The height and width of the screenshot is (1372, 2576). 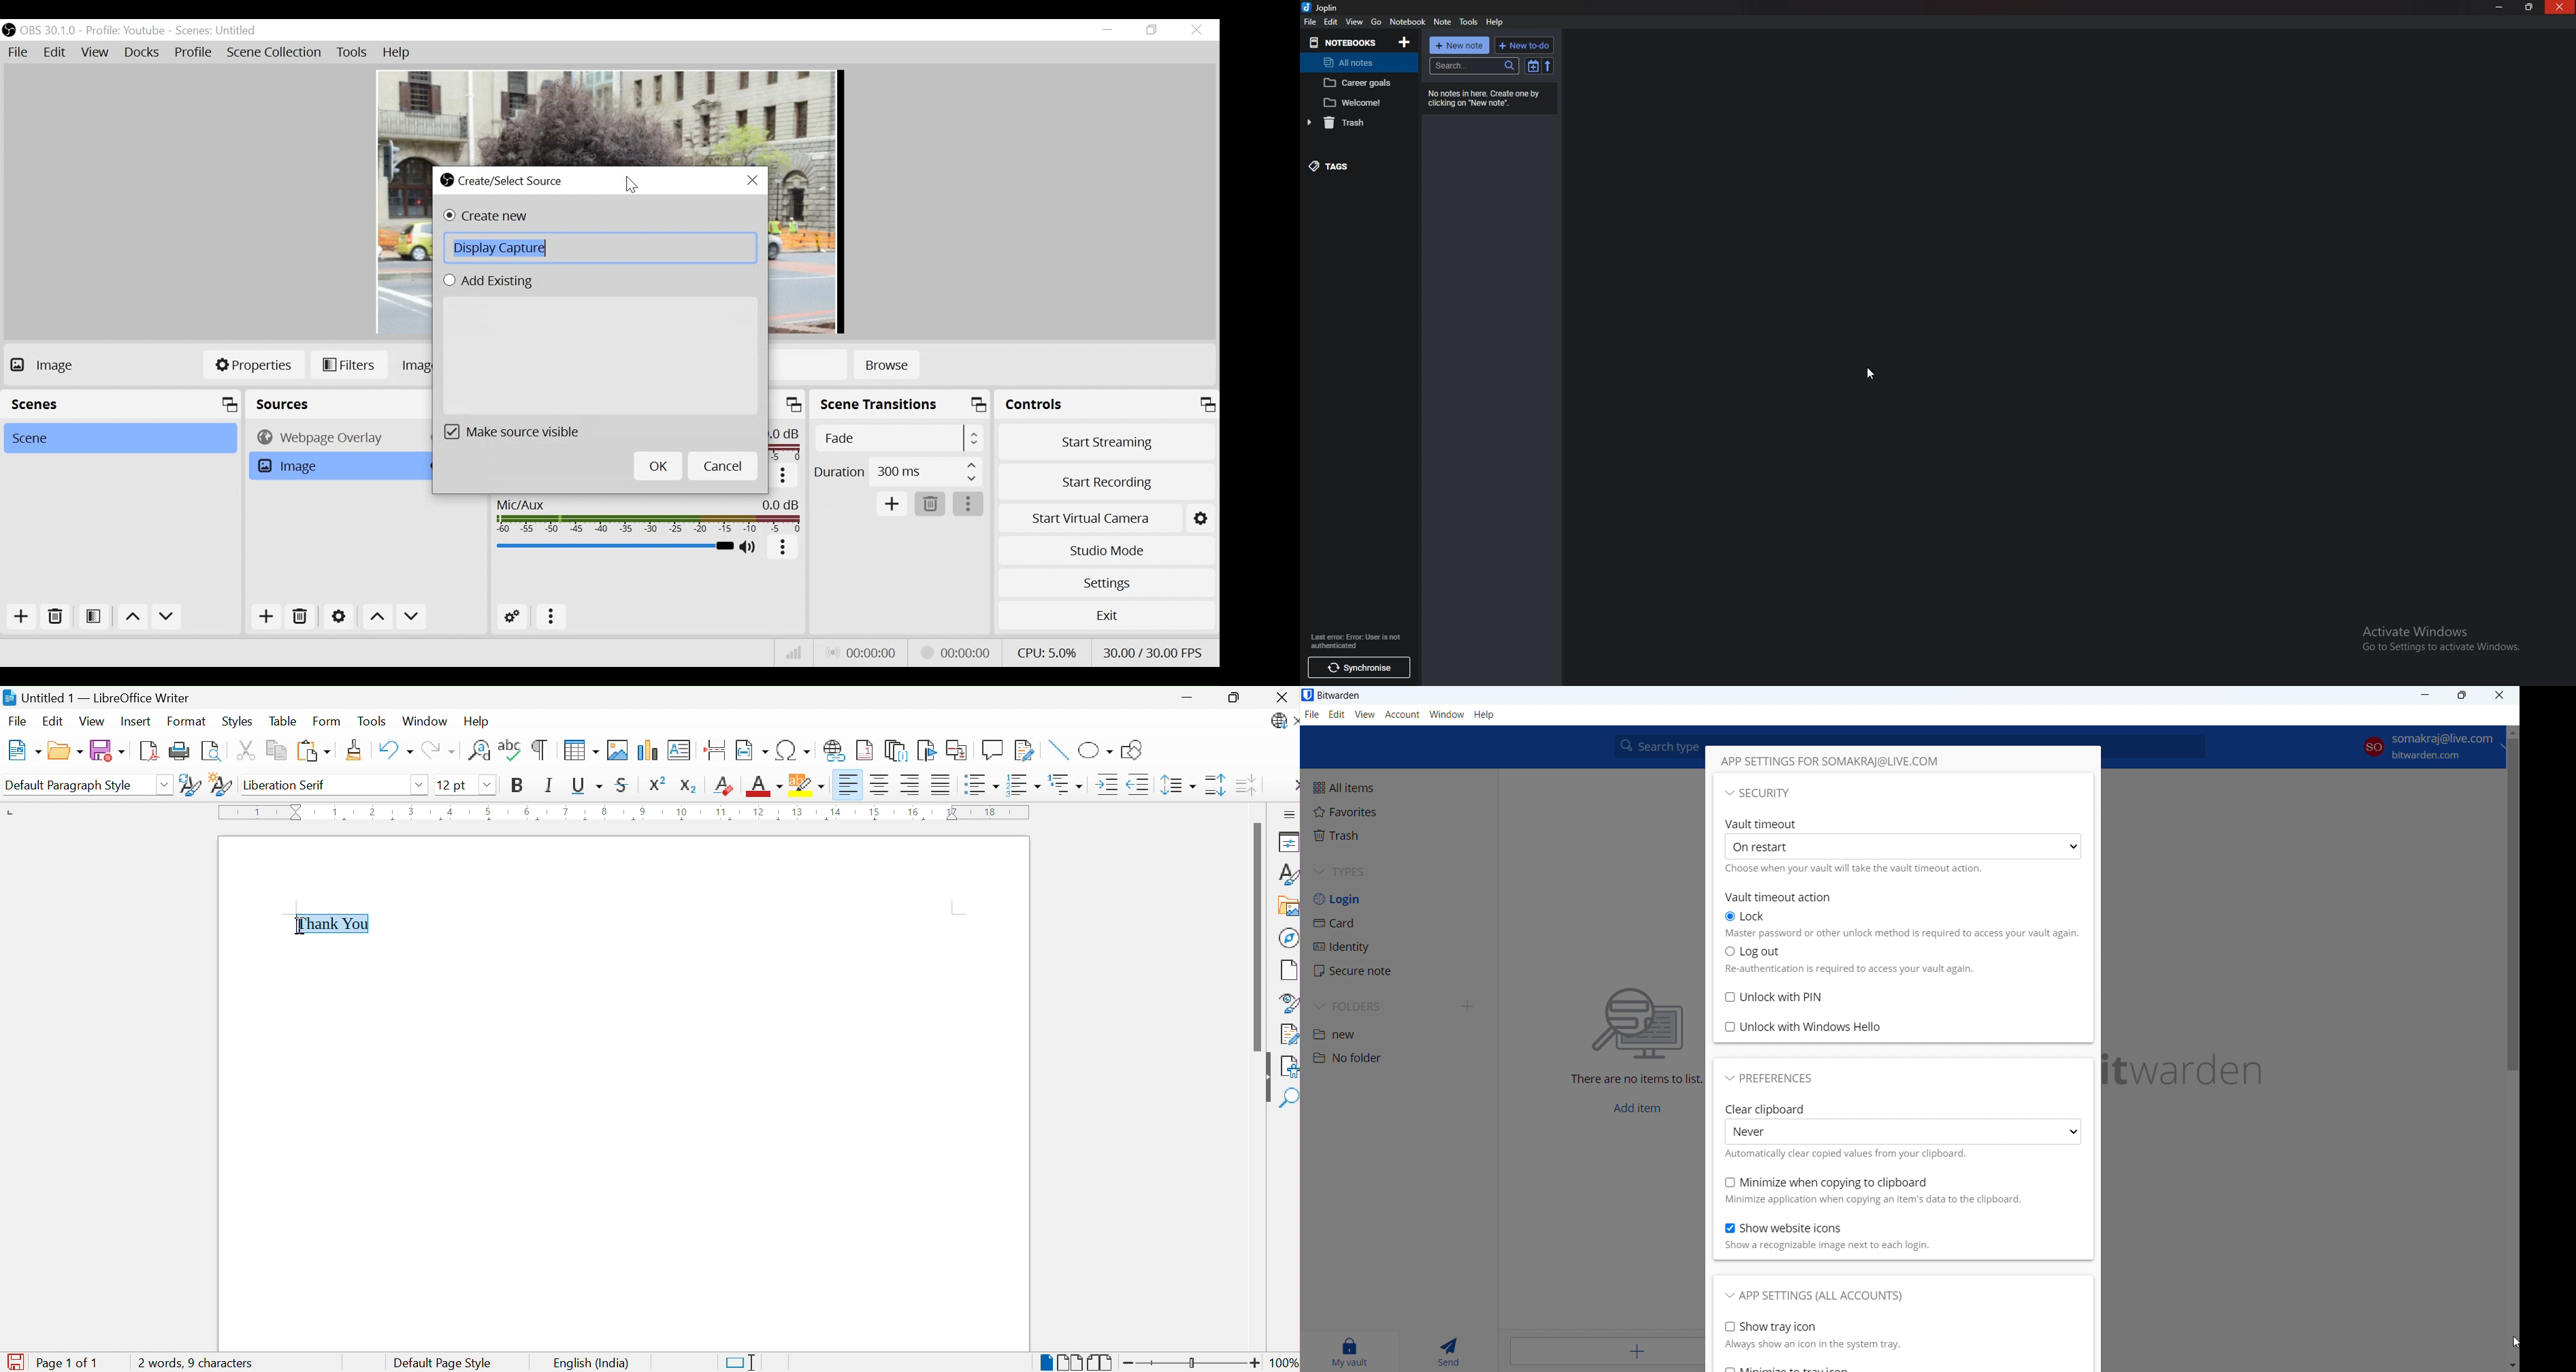 What do you see at coordinates (253, 364) in the screenshot?
I see `Properties` at bounding box center [253, 364].